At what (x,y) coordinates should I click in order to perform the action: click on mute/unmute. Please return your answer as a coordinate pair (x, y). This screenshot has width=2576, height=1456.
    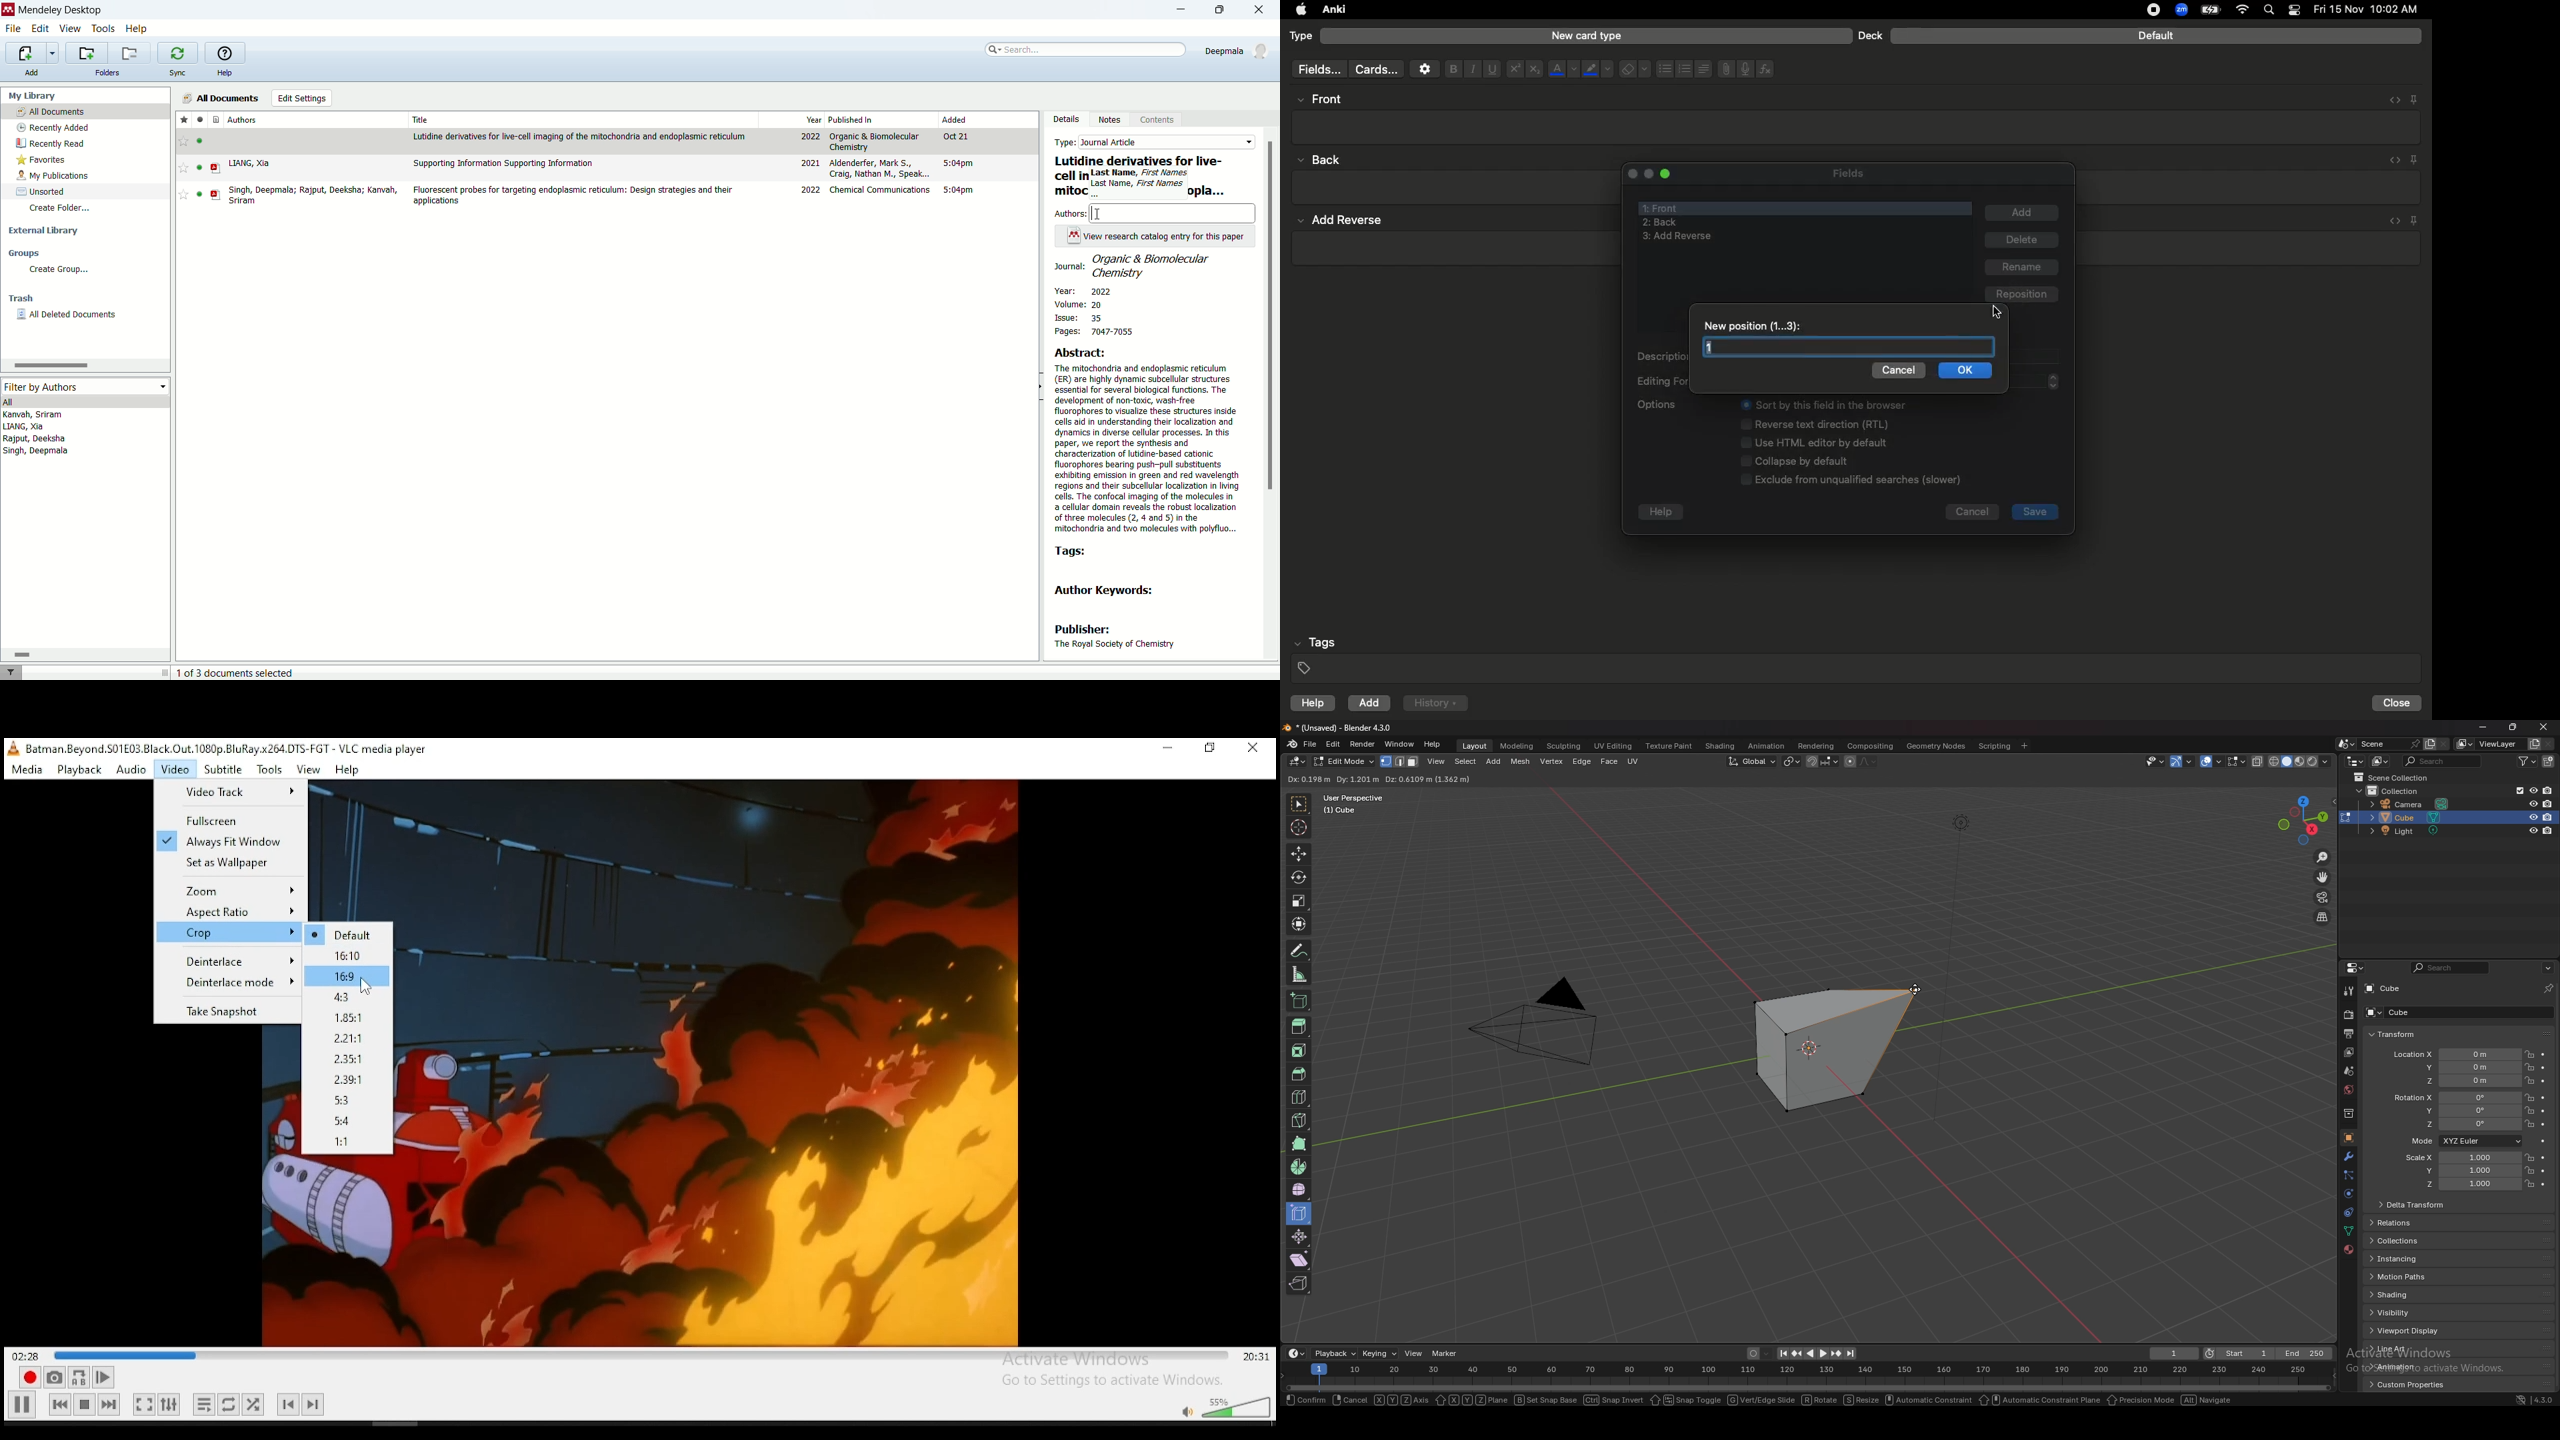
    Looking at the image, I should click on (1184, 1410).